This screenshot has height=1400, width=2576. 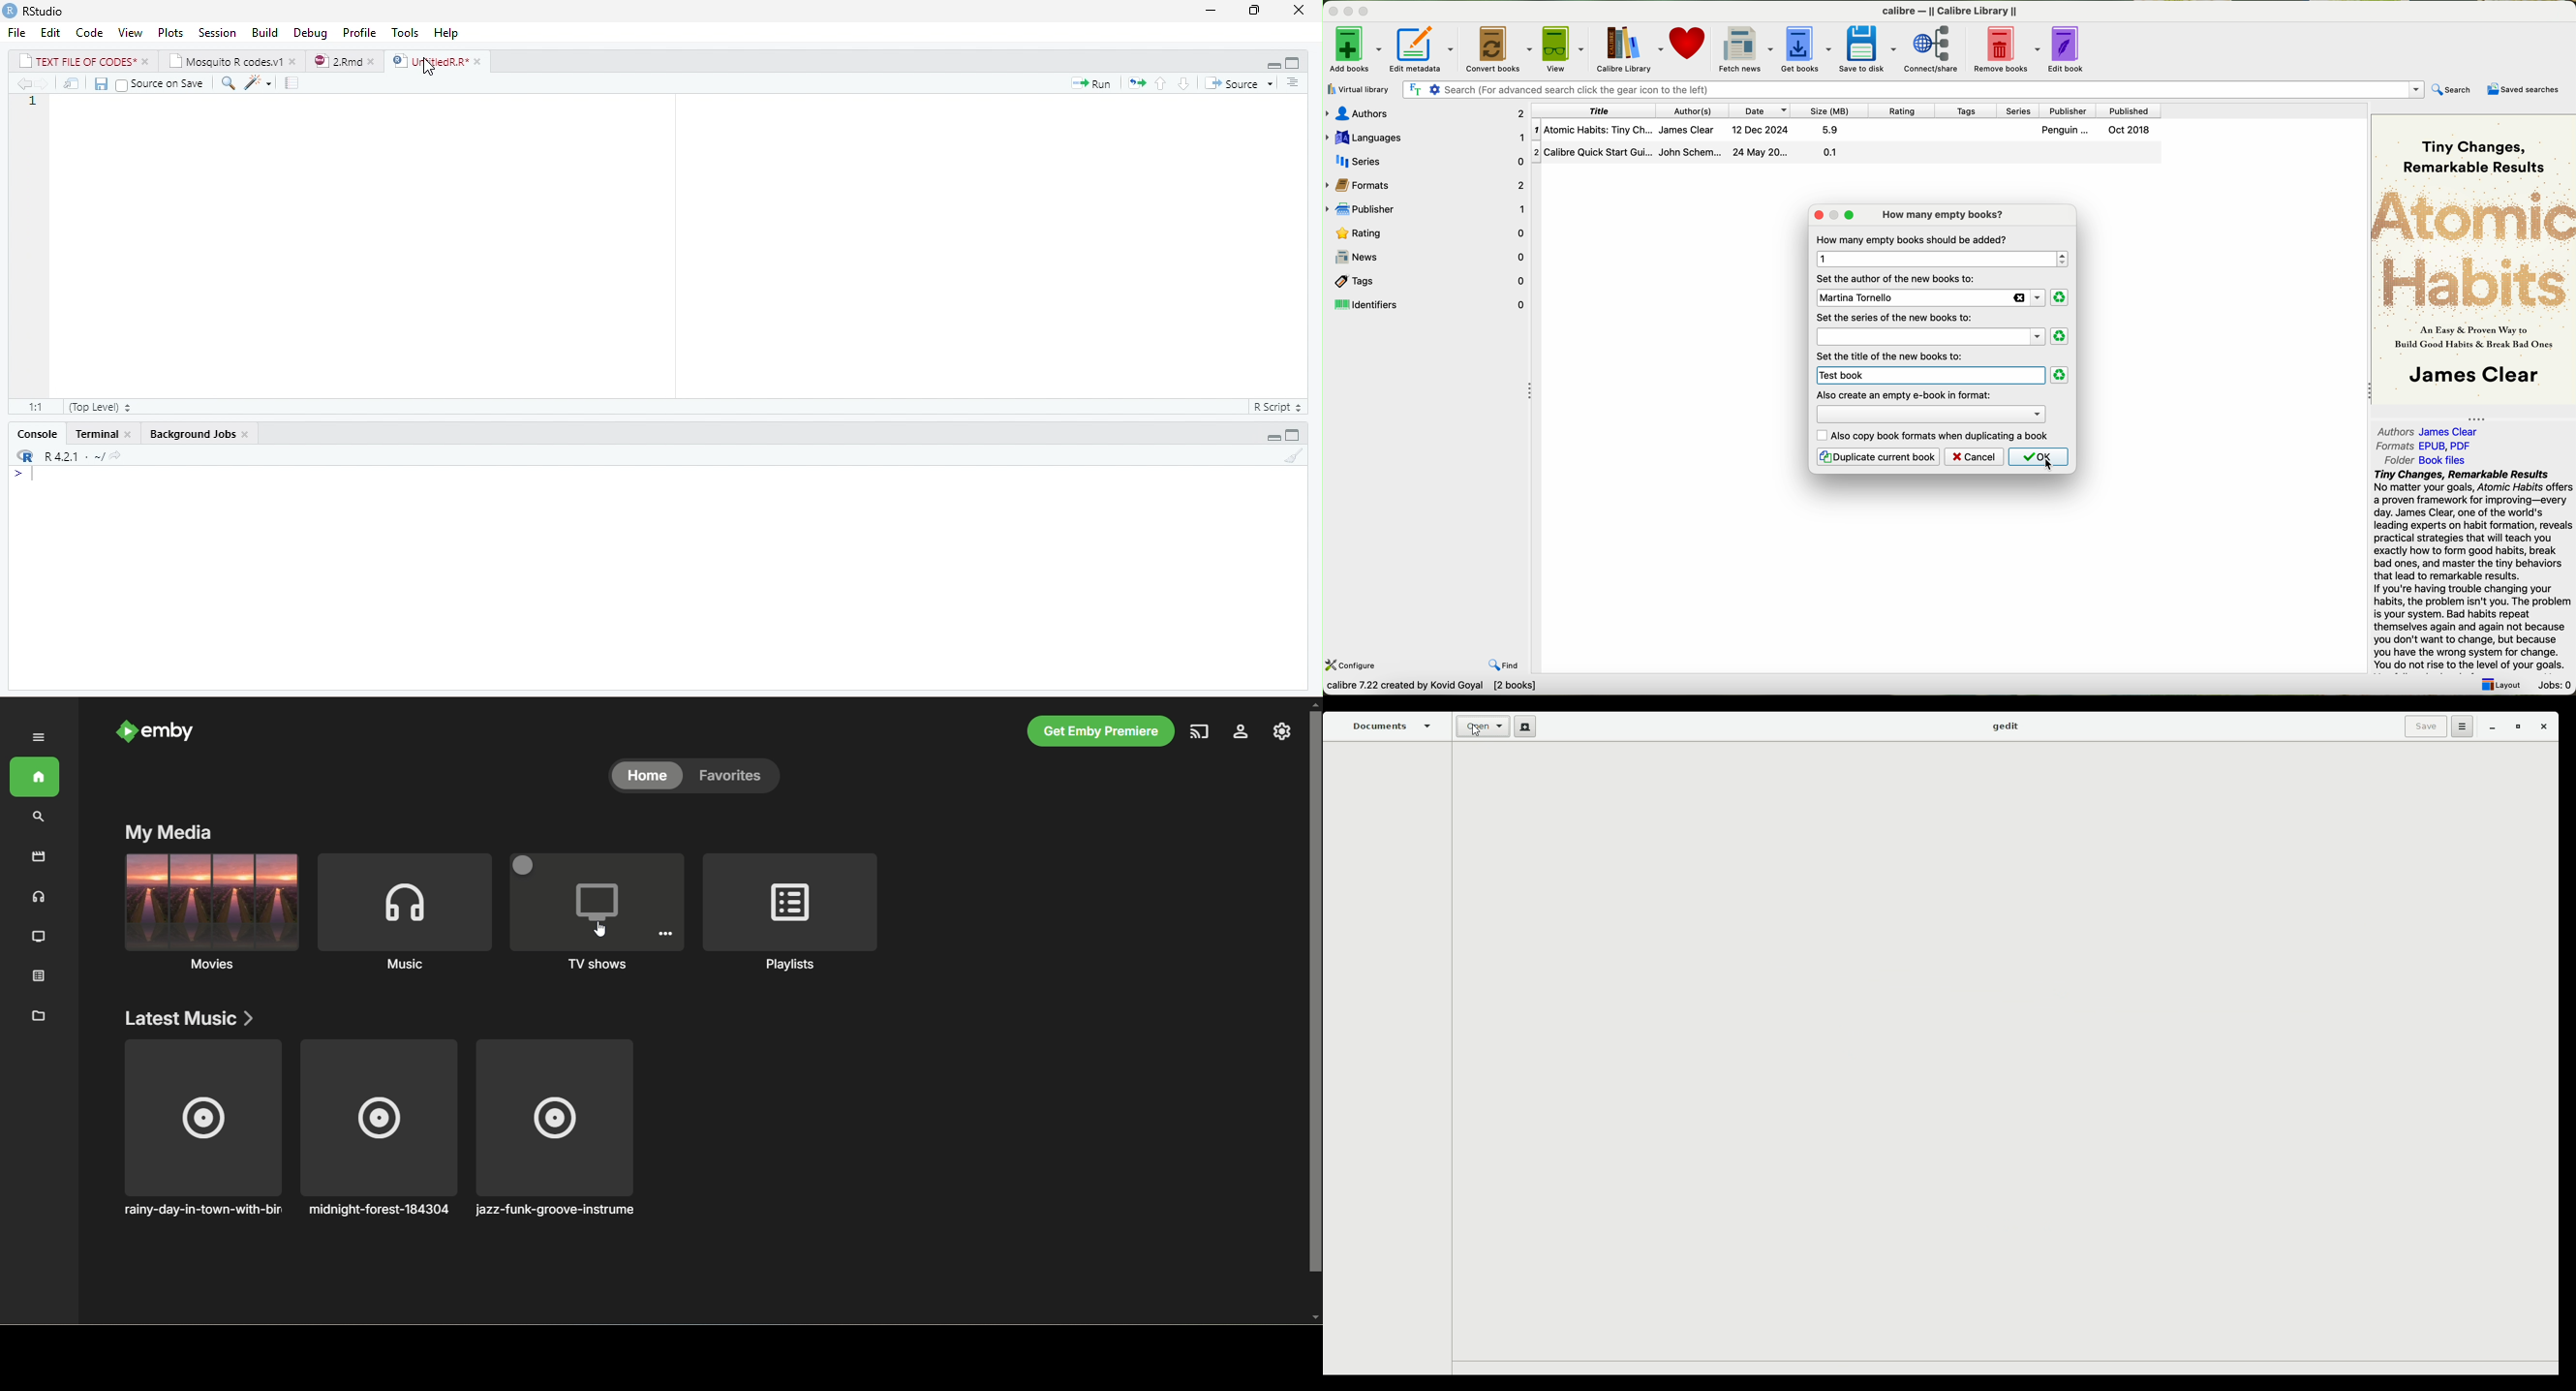 What do you see at coordinates (1292, 455) in the screenshot?
I see `Clear` at bounding box center [1292, 455].